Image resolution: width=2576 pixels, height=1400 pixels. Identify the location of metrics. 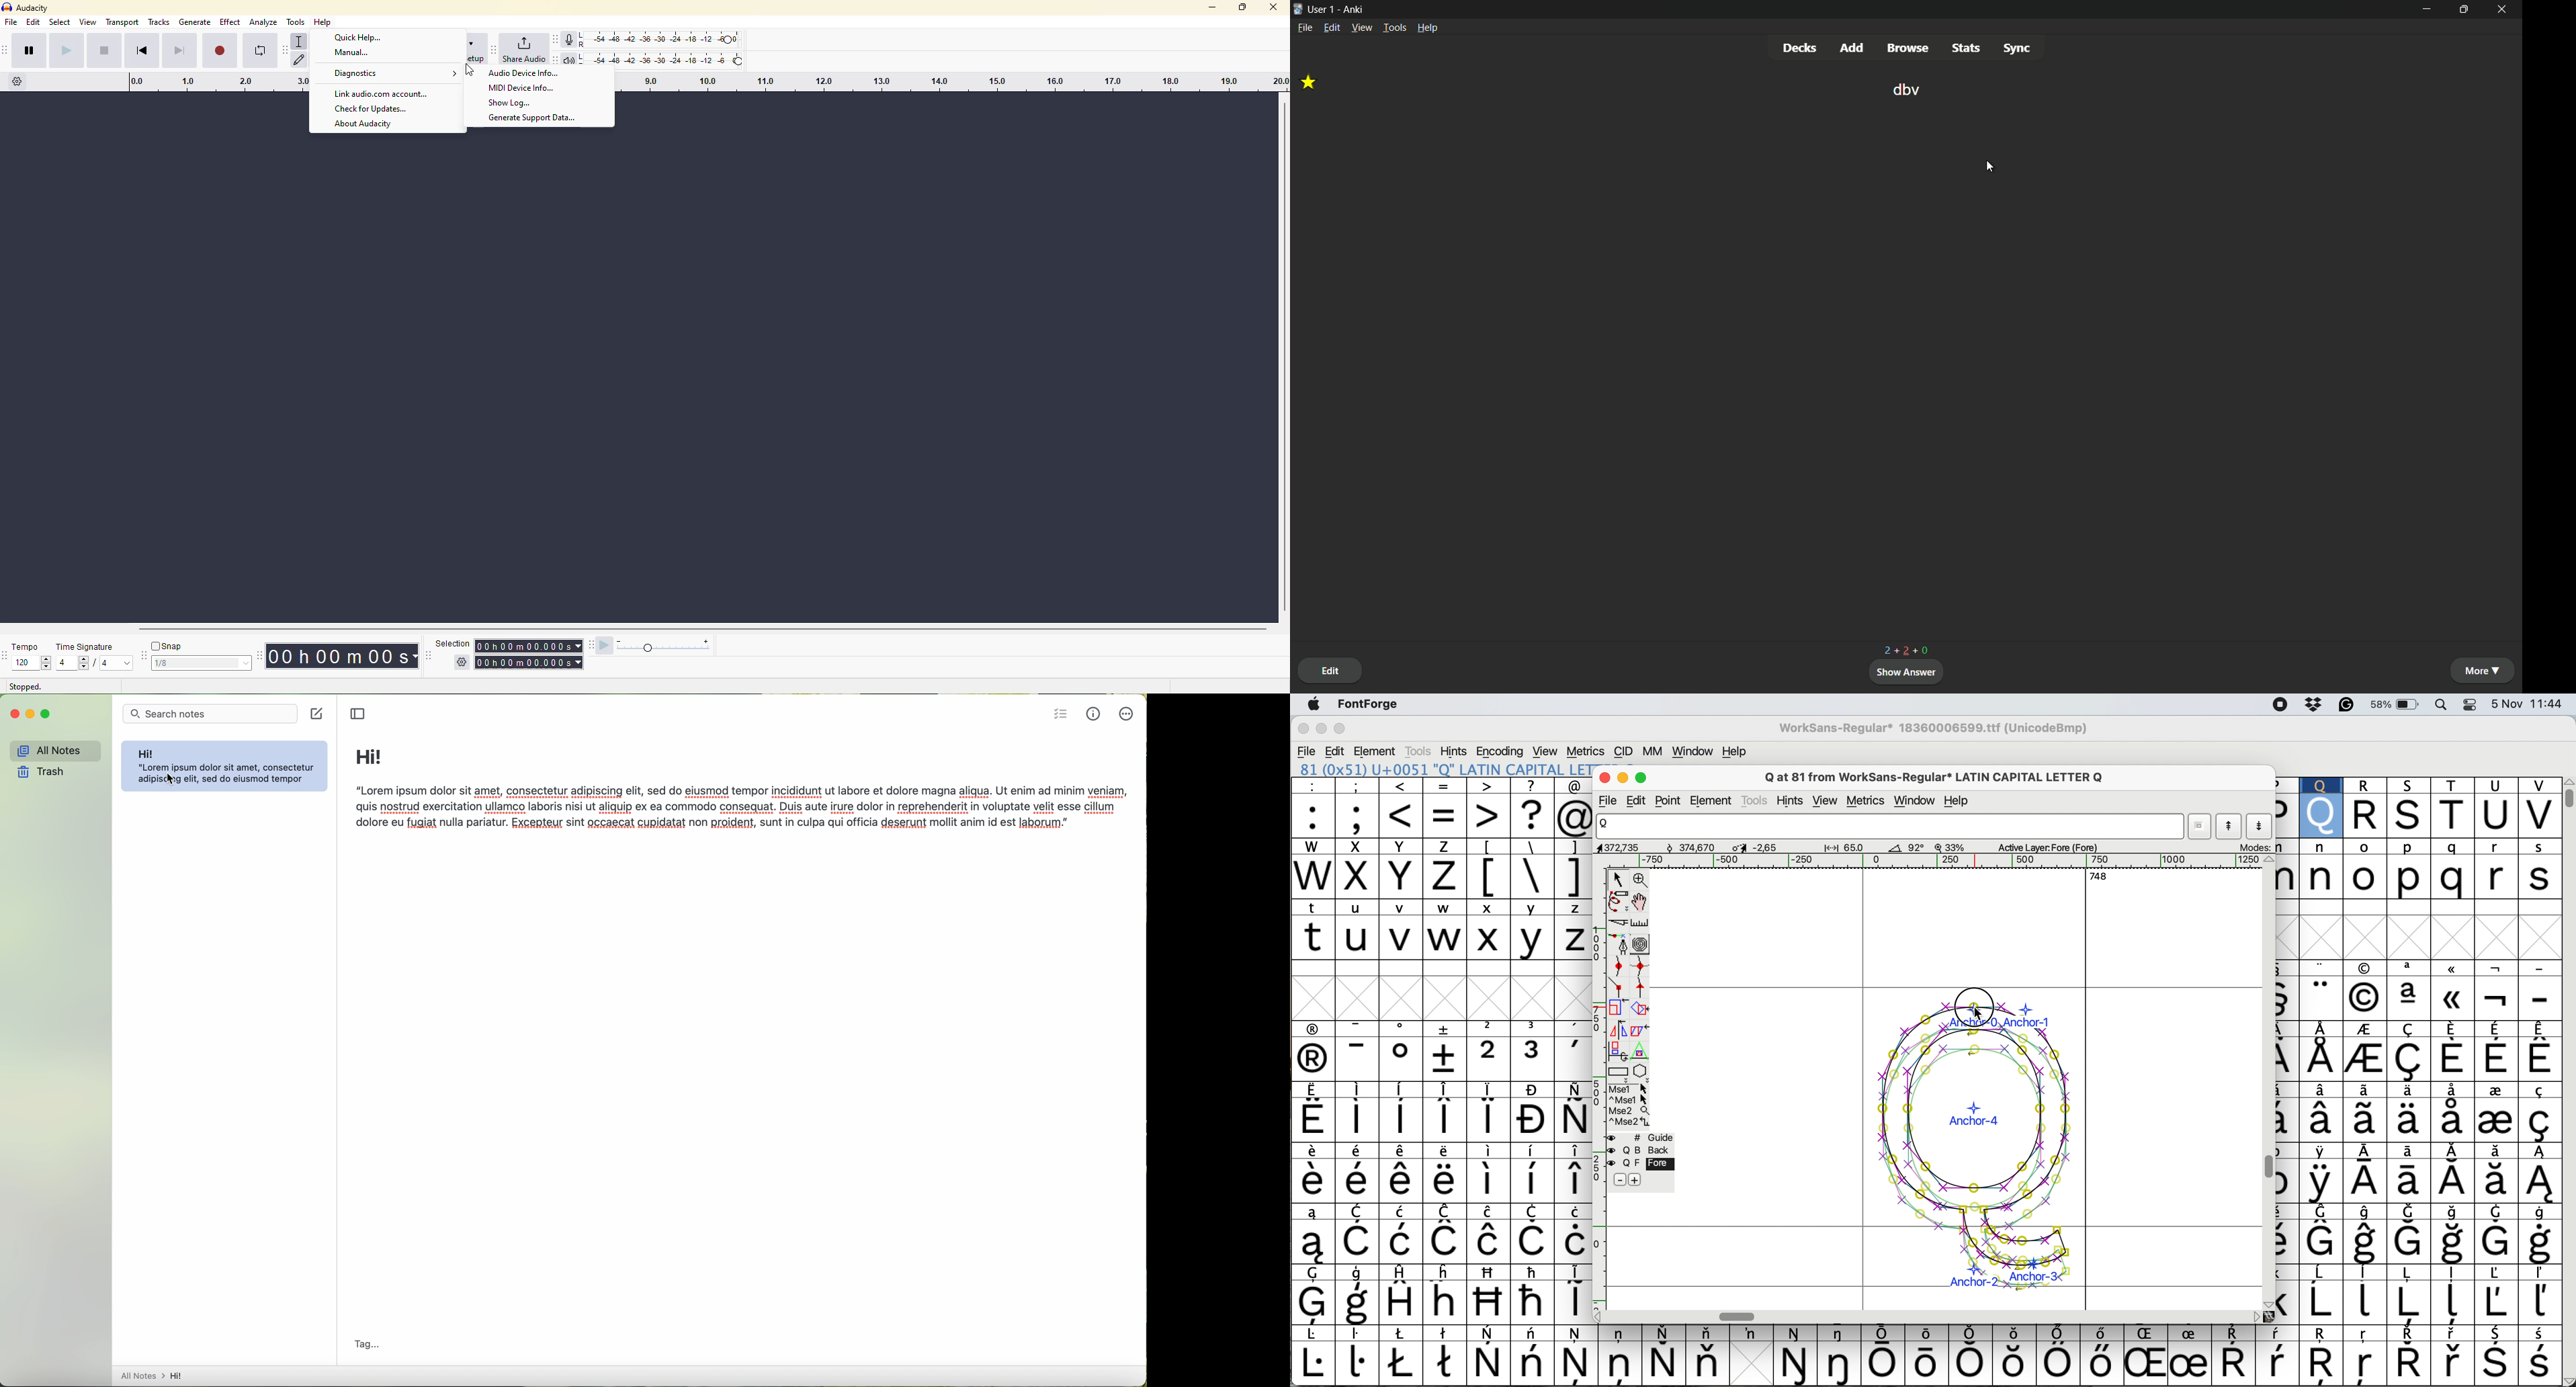
(1586, 751).